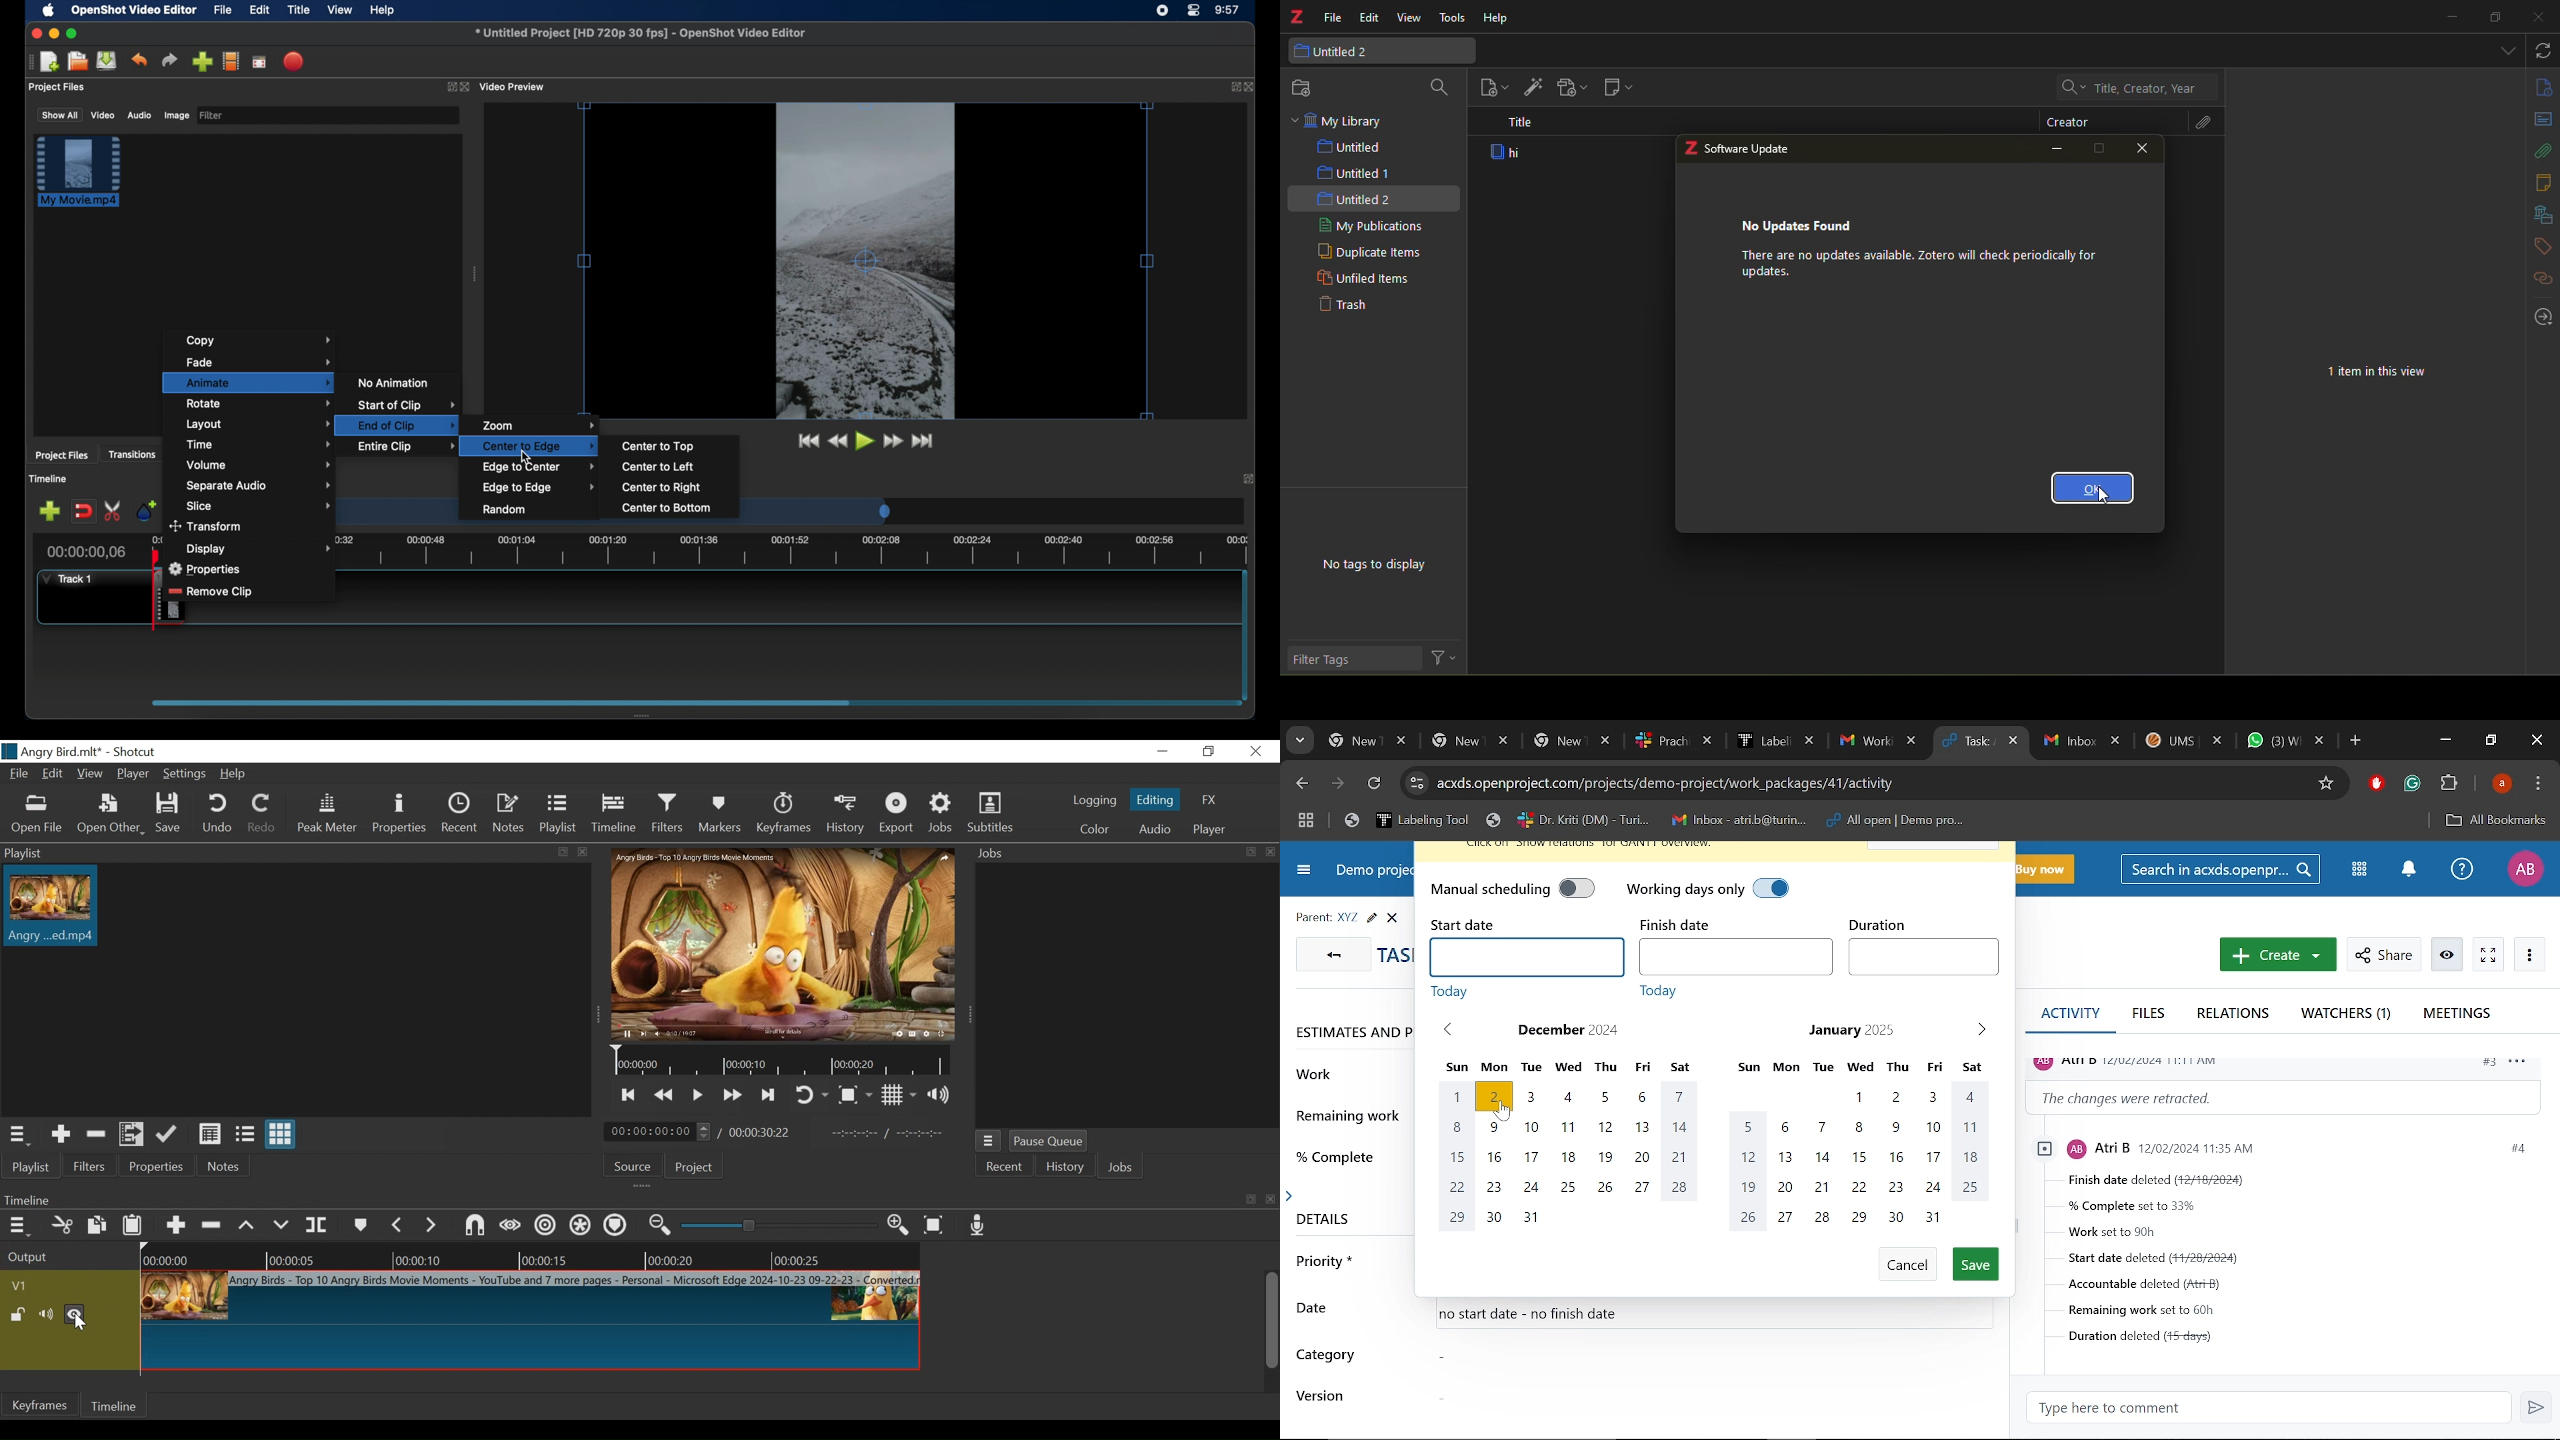 The width and height of the screenshot is (2576, 1456). What do you see at coordinates (132, 454) in the screenshot?
I see `transitions` at bounding box center [132, 454].